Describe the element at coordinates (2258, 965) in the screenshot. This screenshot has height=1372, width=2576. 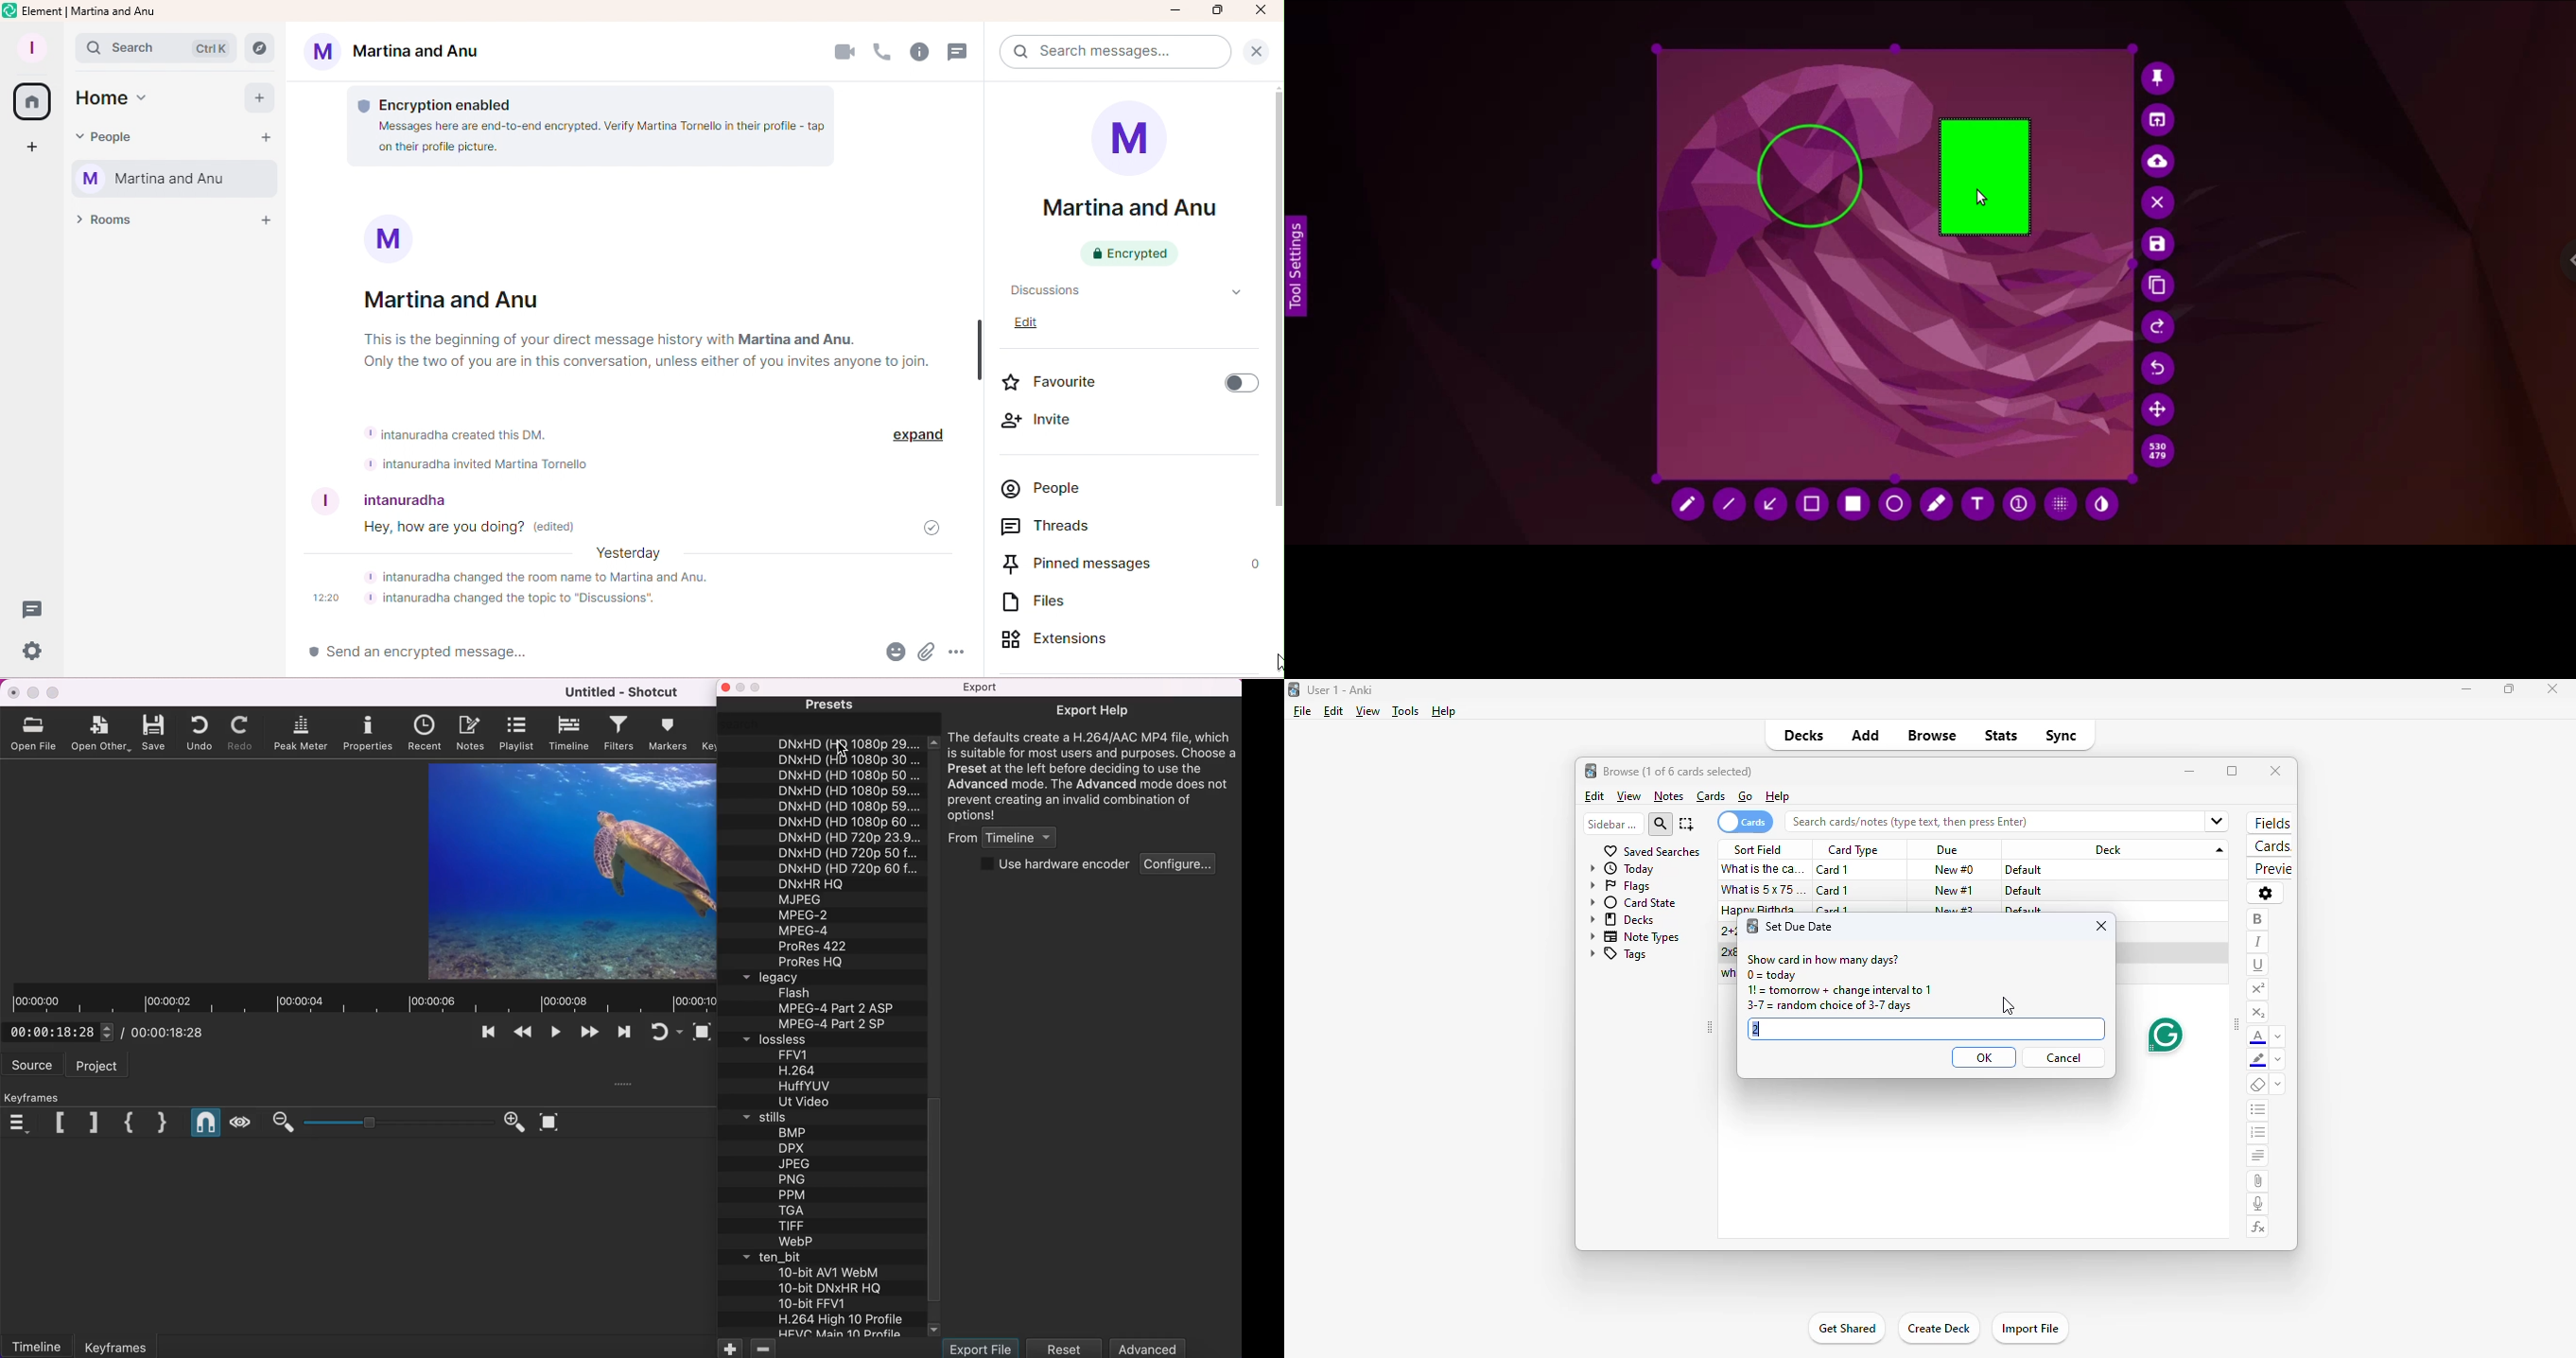
I see `underline` at that location.